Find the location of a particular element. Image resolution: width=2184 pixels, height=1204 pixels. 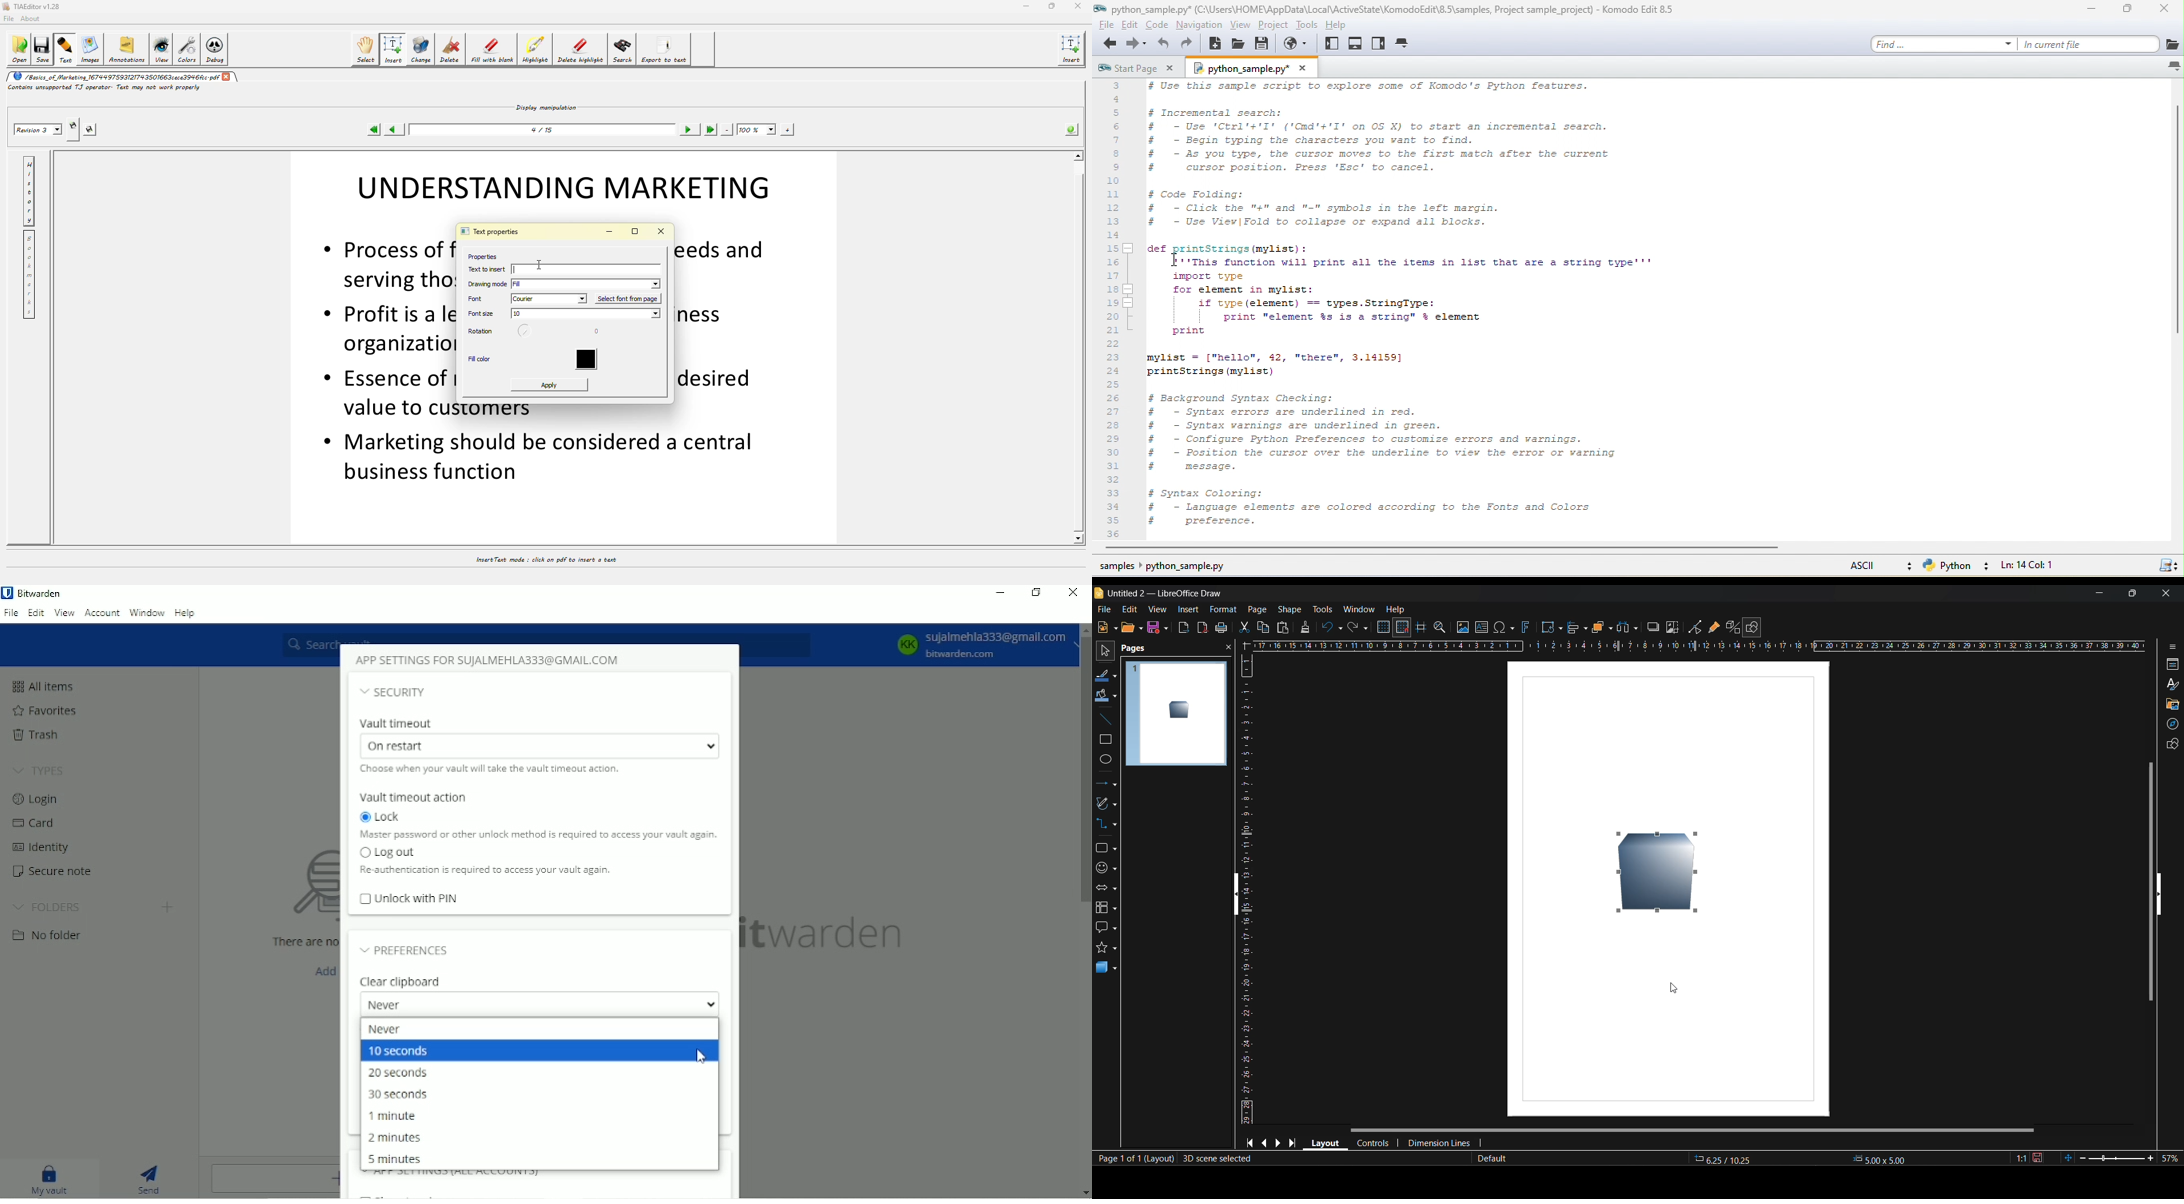

redo is located at coordinates (1194, 45).